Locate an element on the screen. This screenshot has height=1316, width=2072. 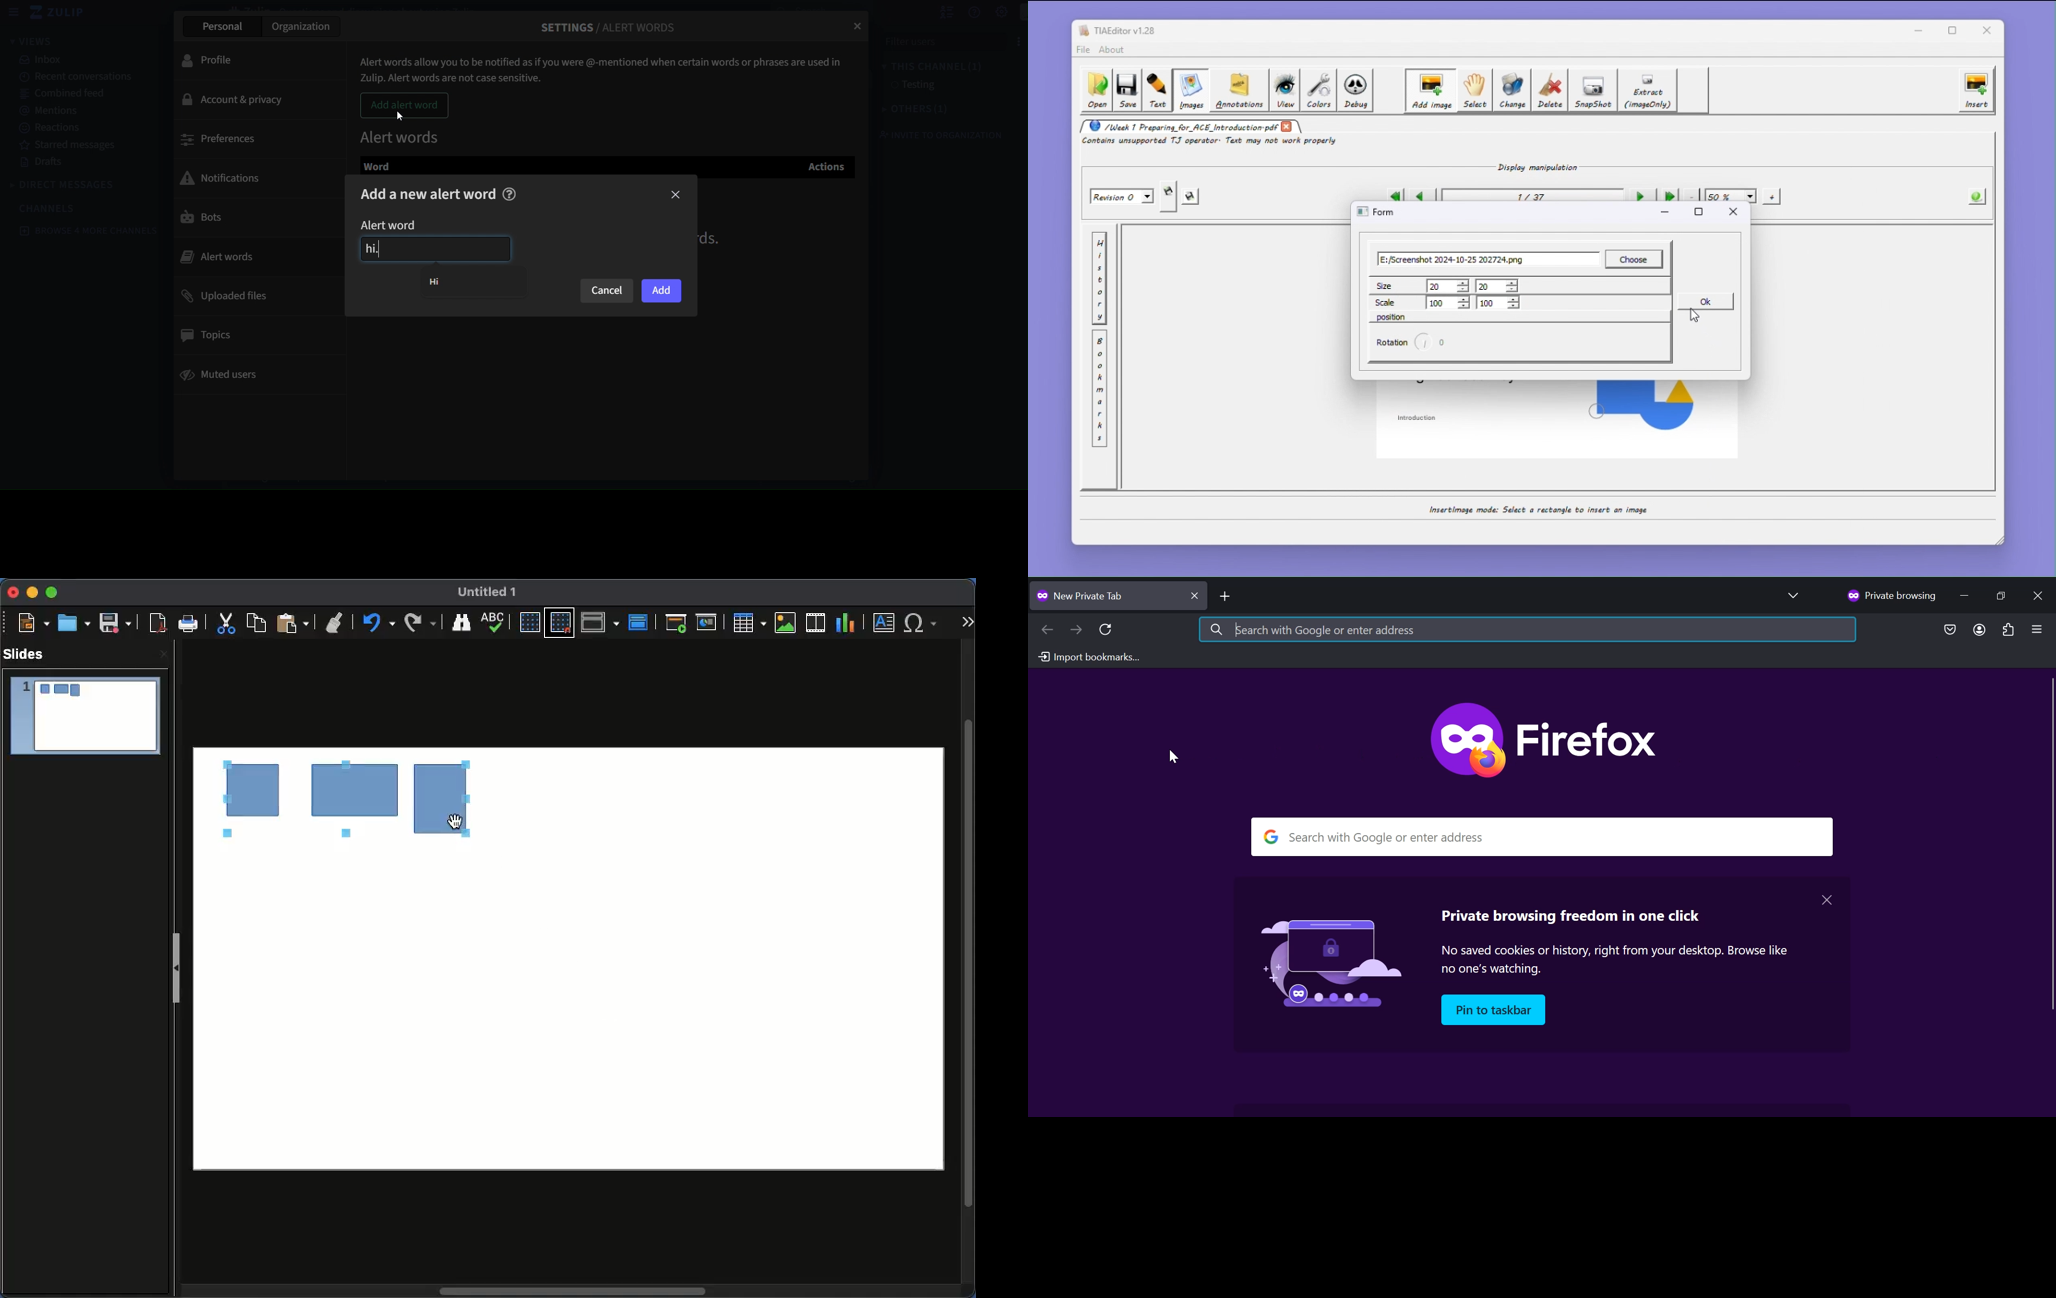
50% is located at coordinates (1731, 196).